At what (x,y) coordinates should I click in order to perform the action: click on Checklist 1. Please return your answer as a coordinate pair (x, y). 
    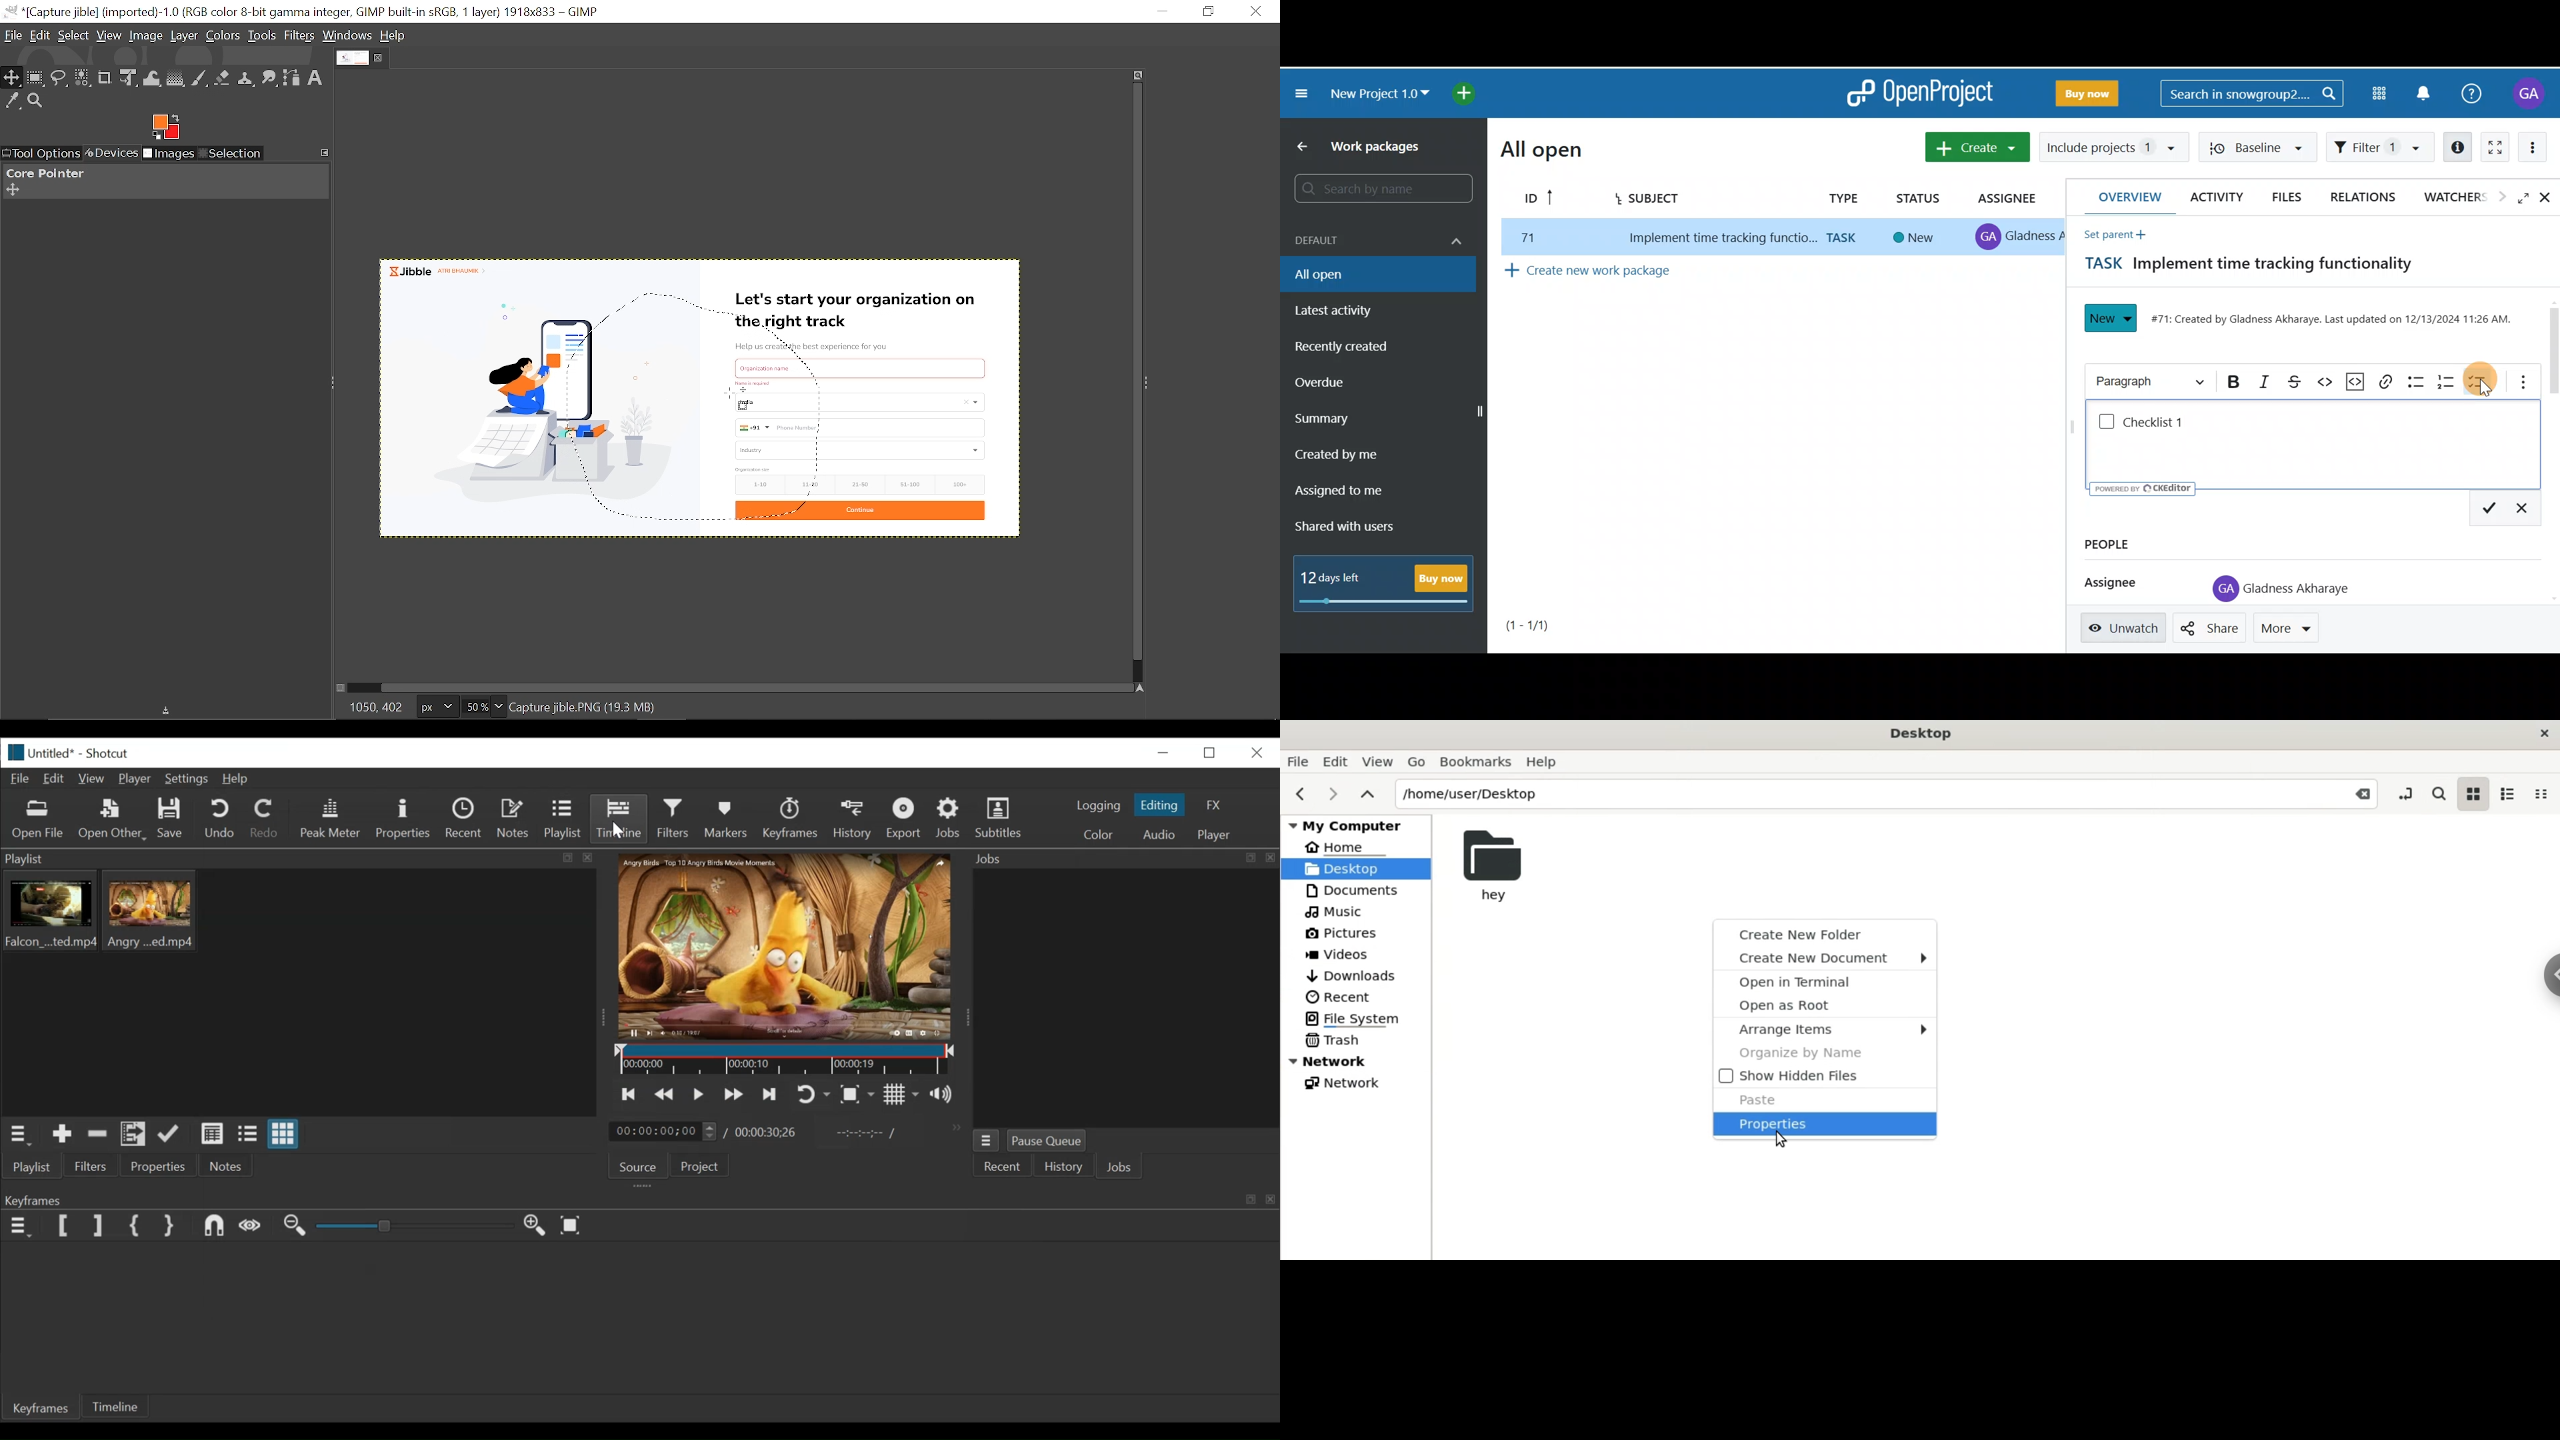
    Looking at the image, I should click on (2161, 422).